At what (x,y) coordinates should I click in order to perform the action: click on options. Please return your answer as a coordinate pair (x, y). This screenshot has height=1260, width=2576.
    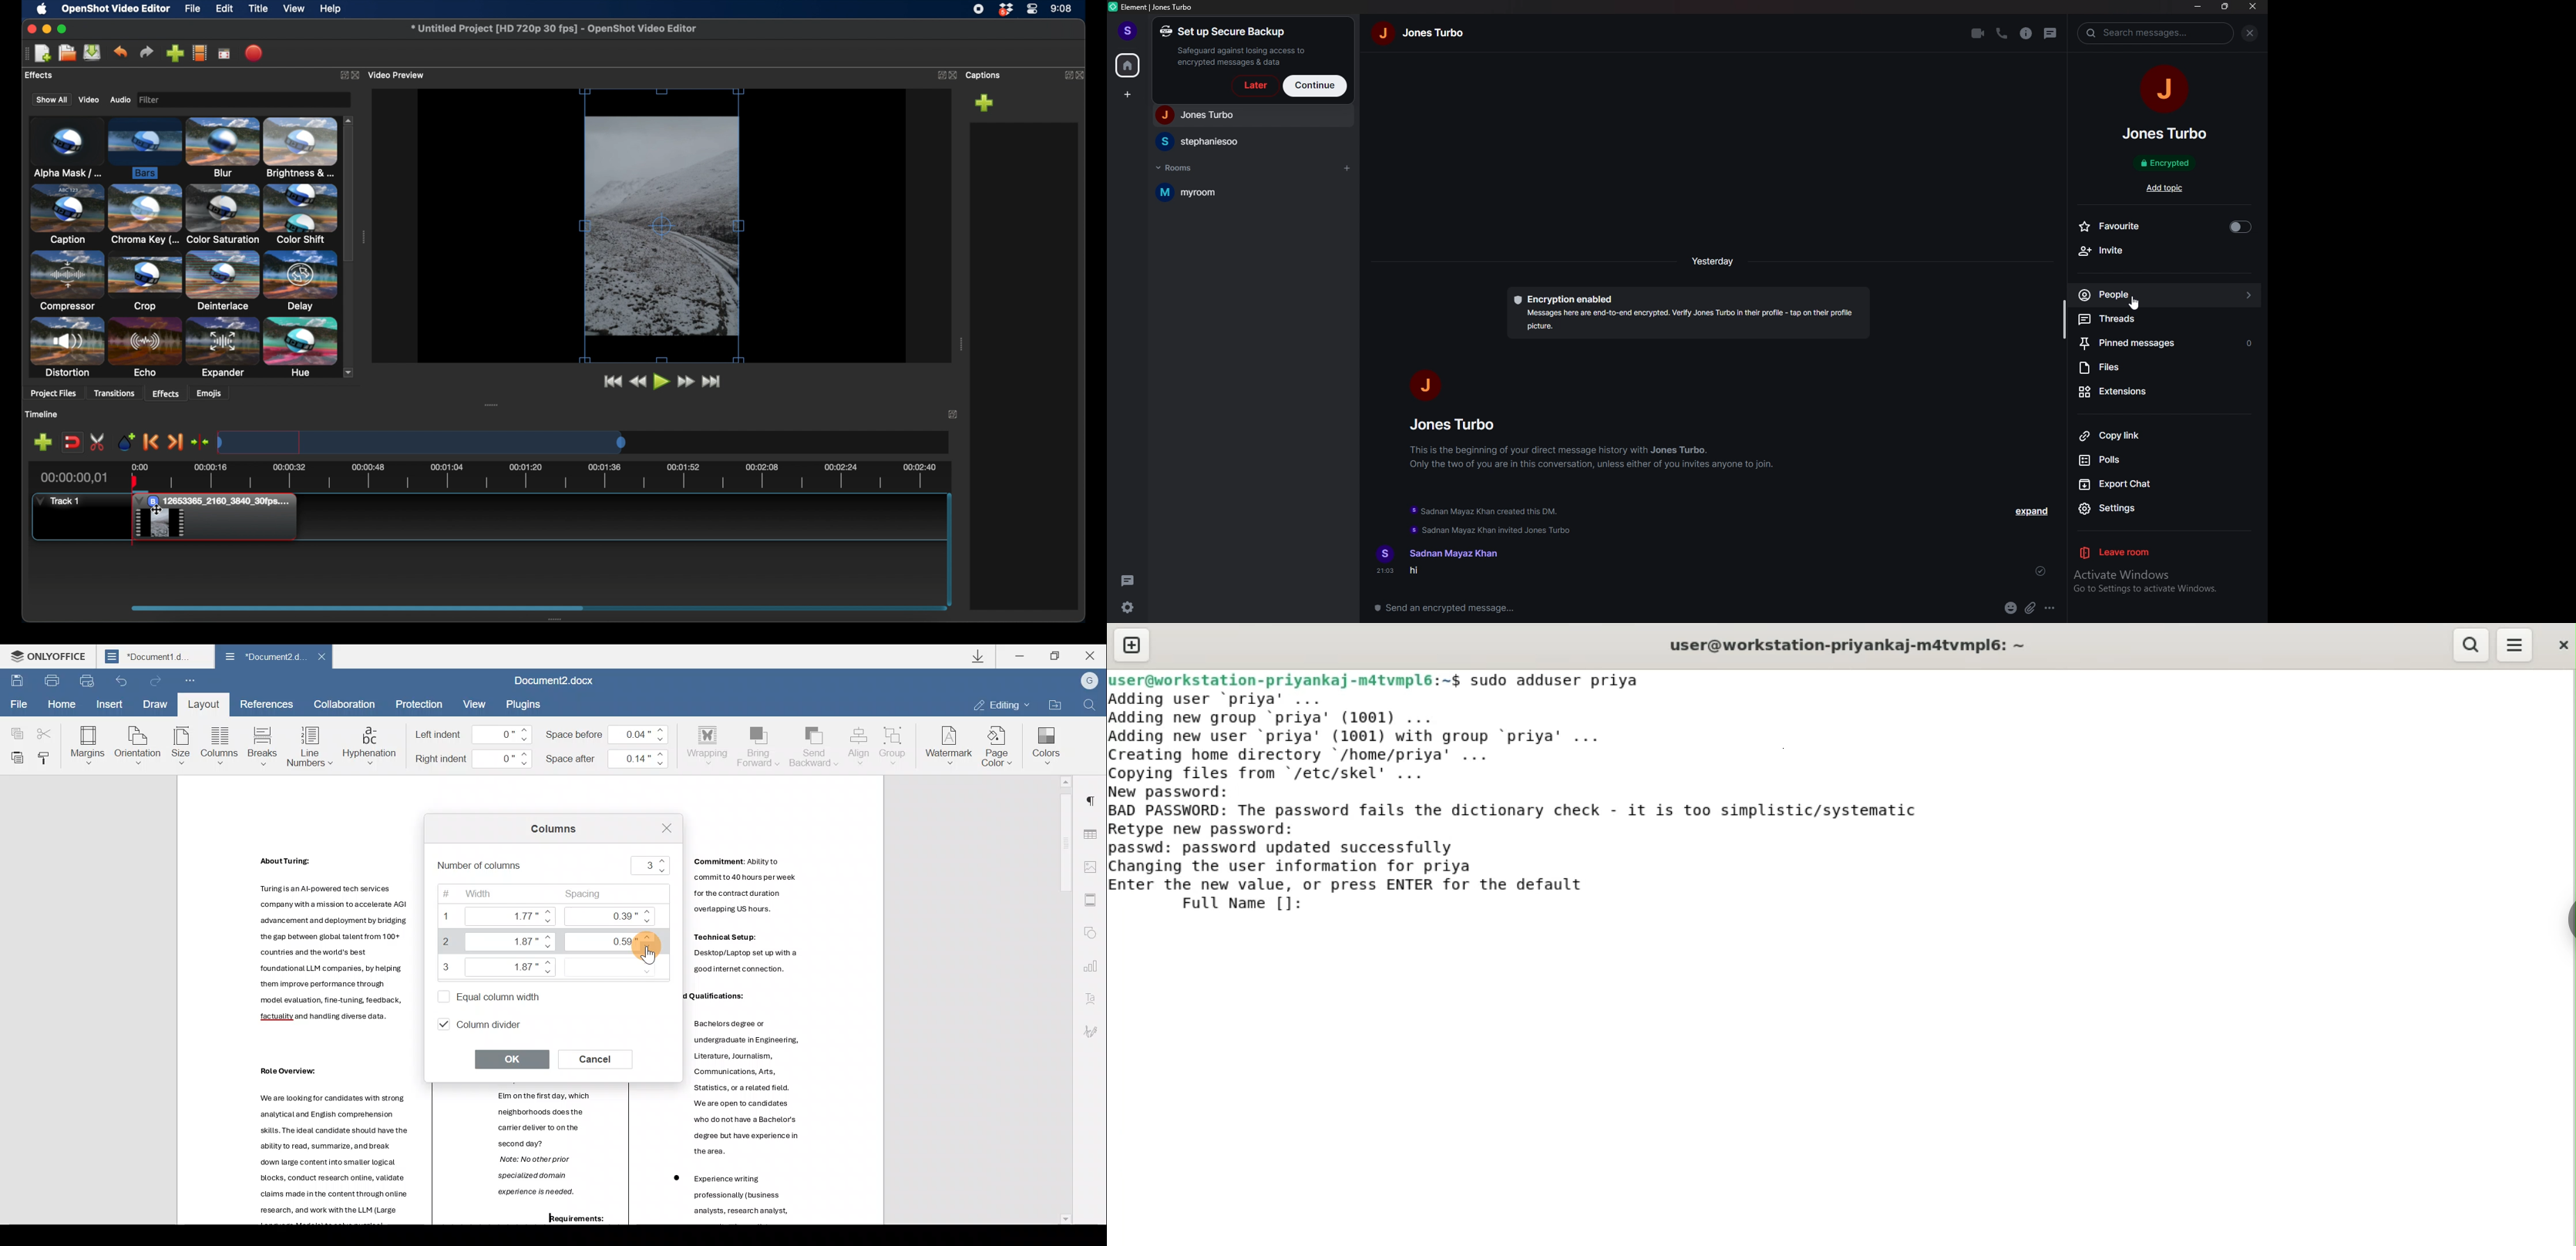
    Looking at the image, I should click on (2051, 608).